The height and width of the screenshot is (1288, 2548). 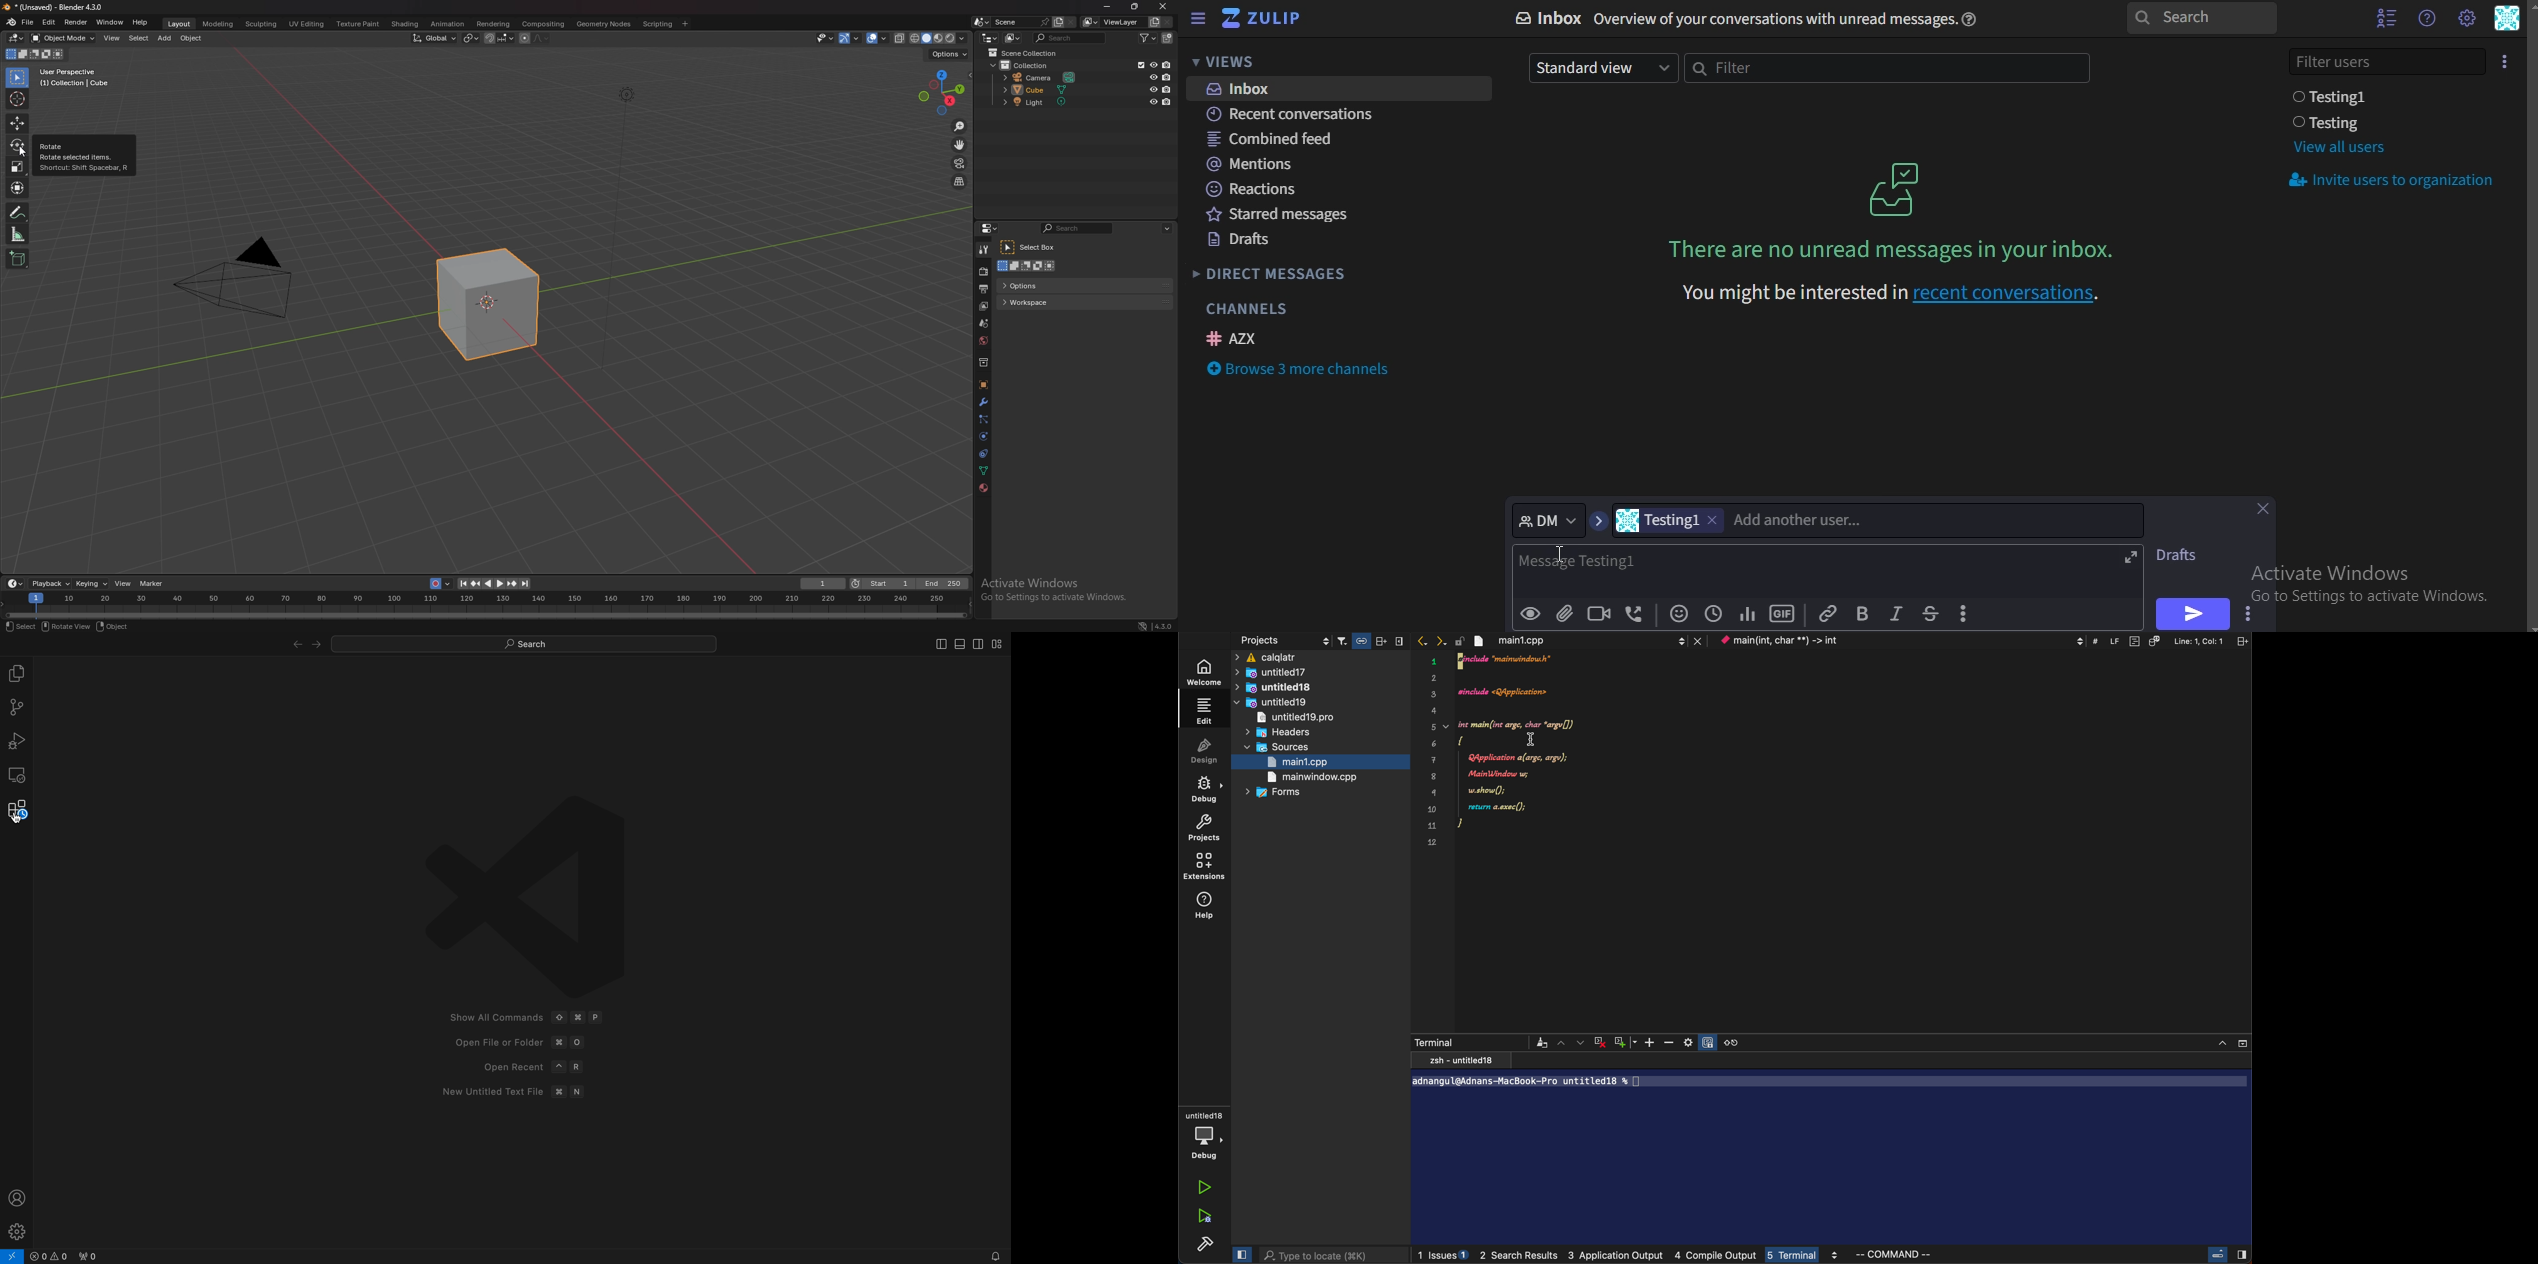 What do you see at coordinates (245, 279) in the screenshot?
I see `camera` at bounding box center [245, 279].